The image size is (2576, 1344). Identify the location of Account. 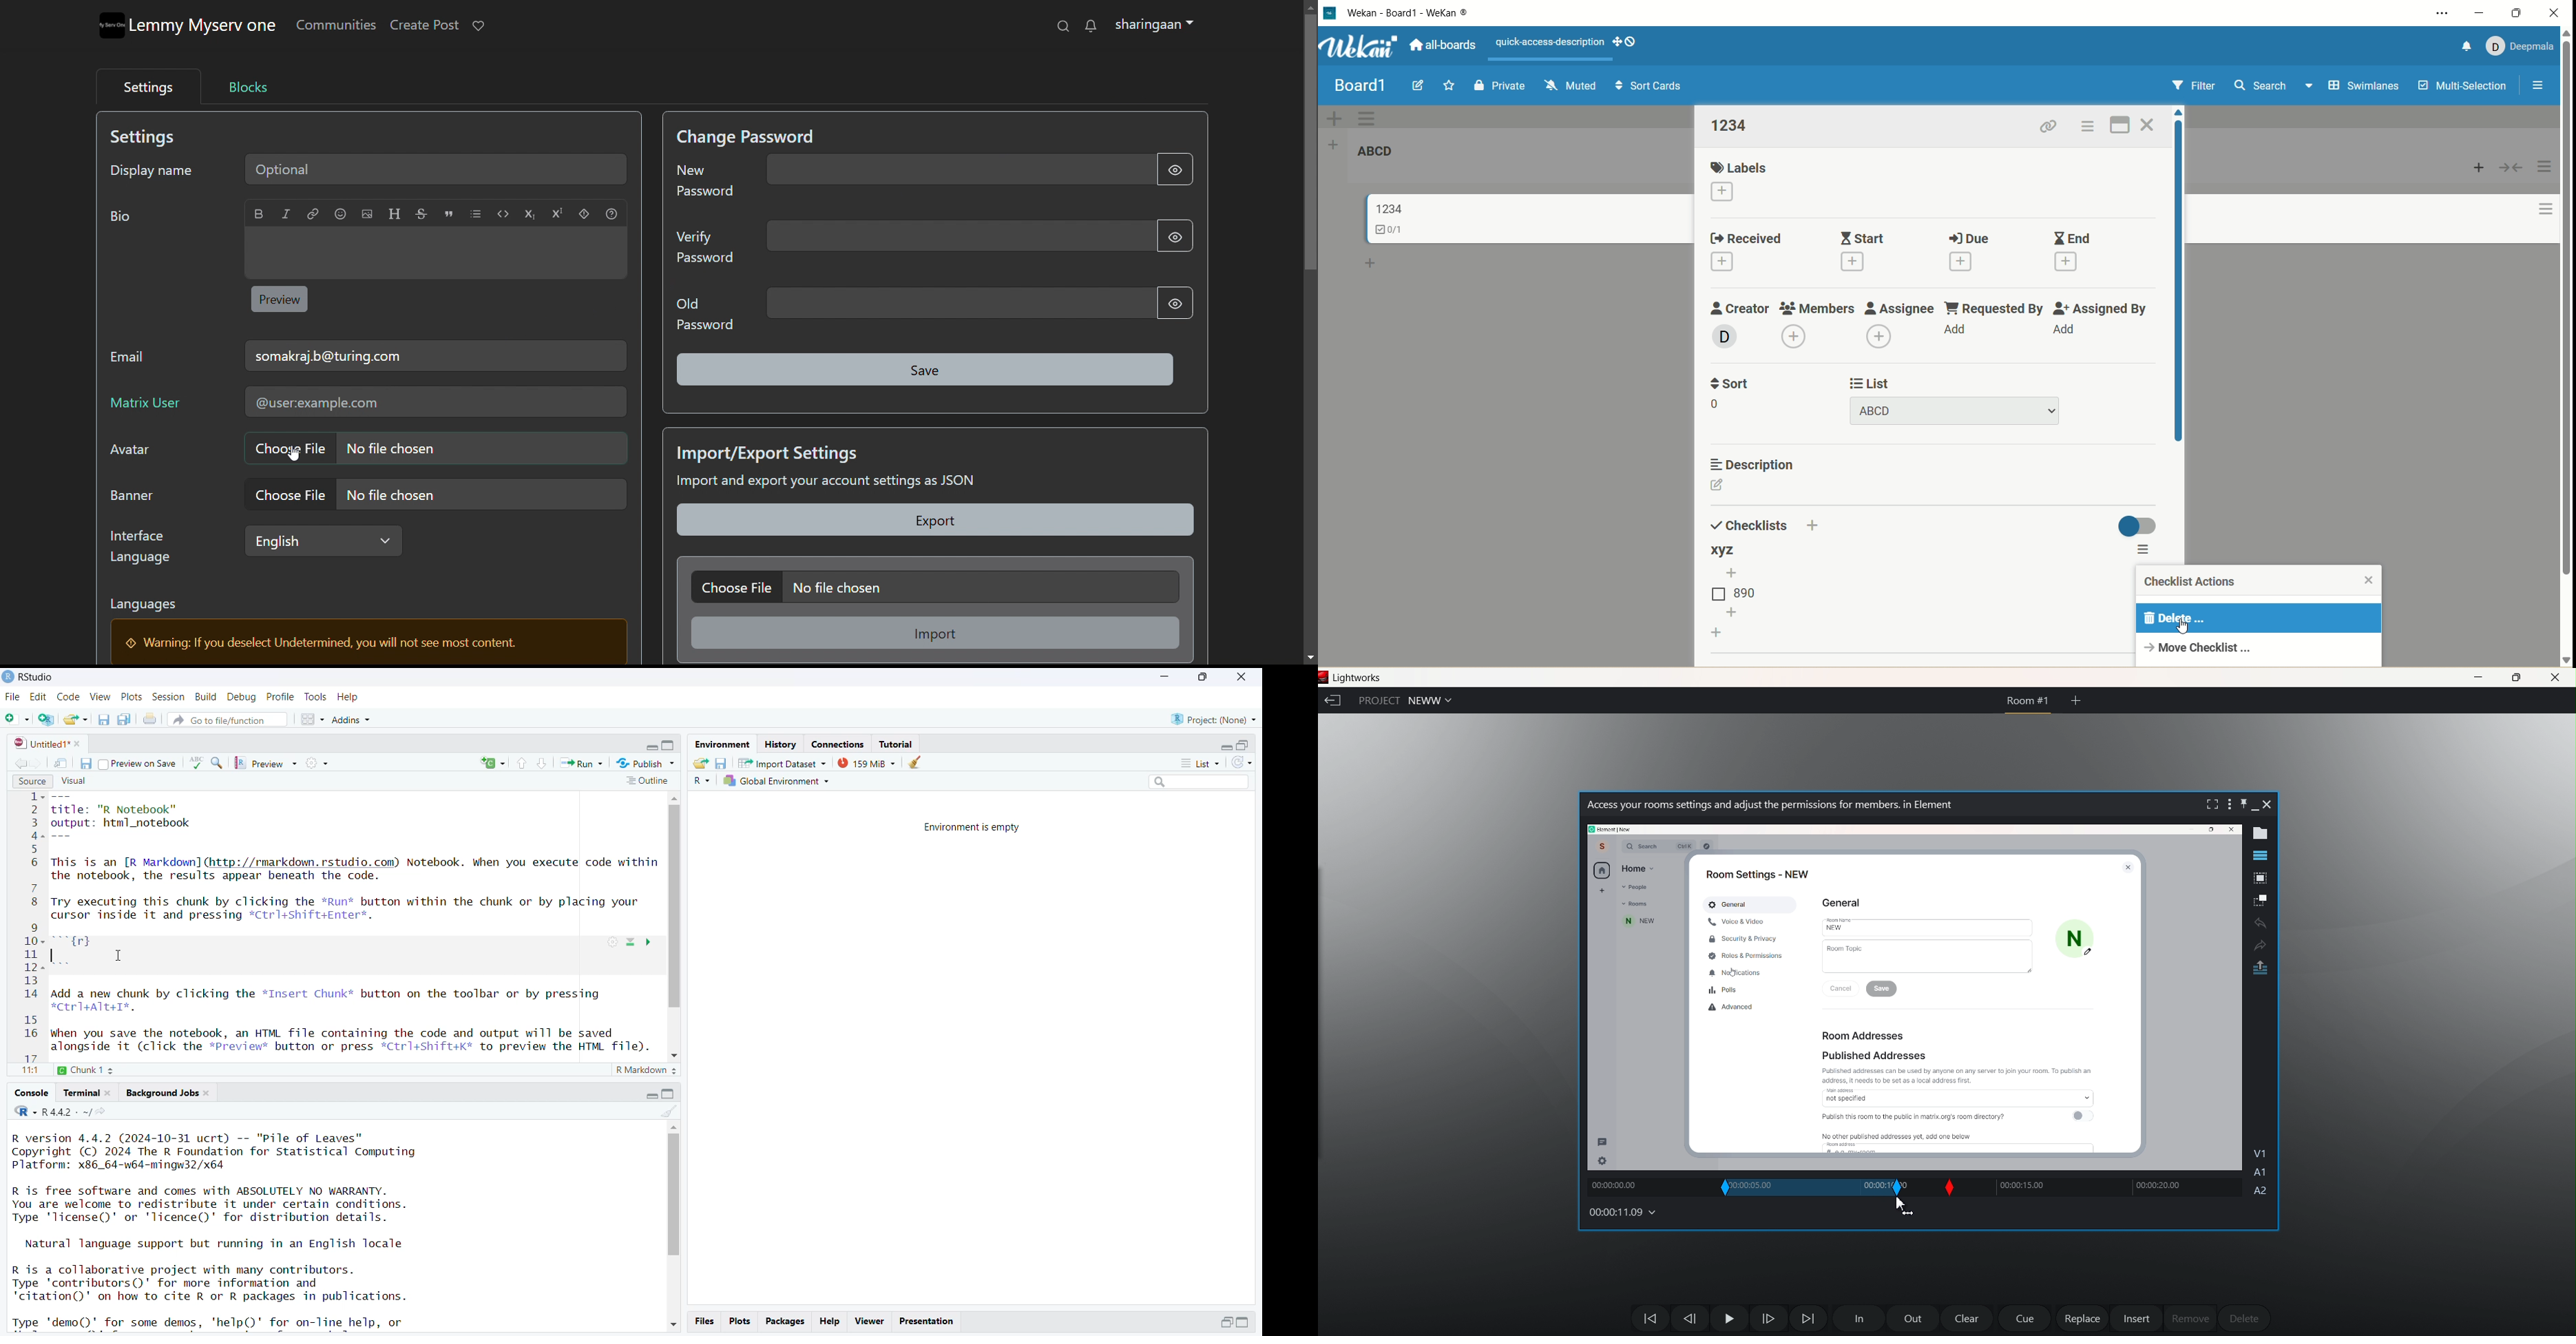
(1602, 847).